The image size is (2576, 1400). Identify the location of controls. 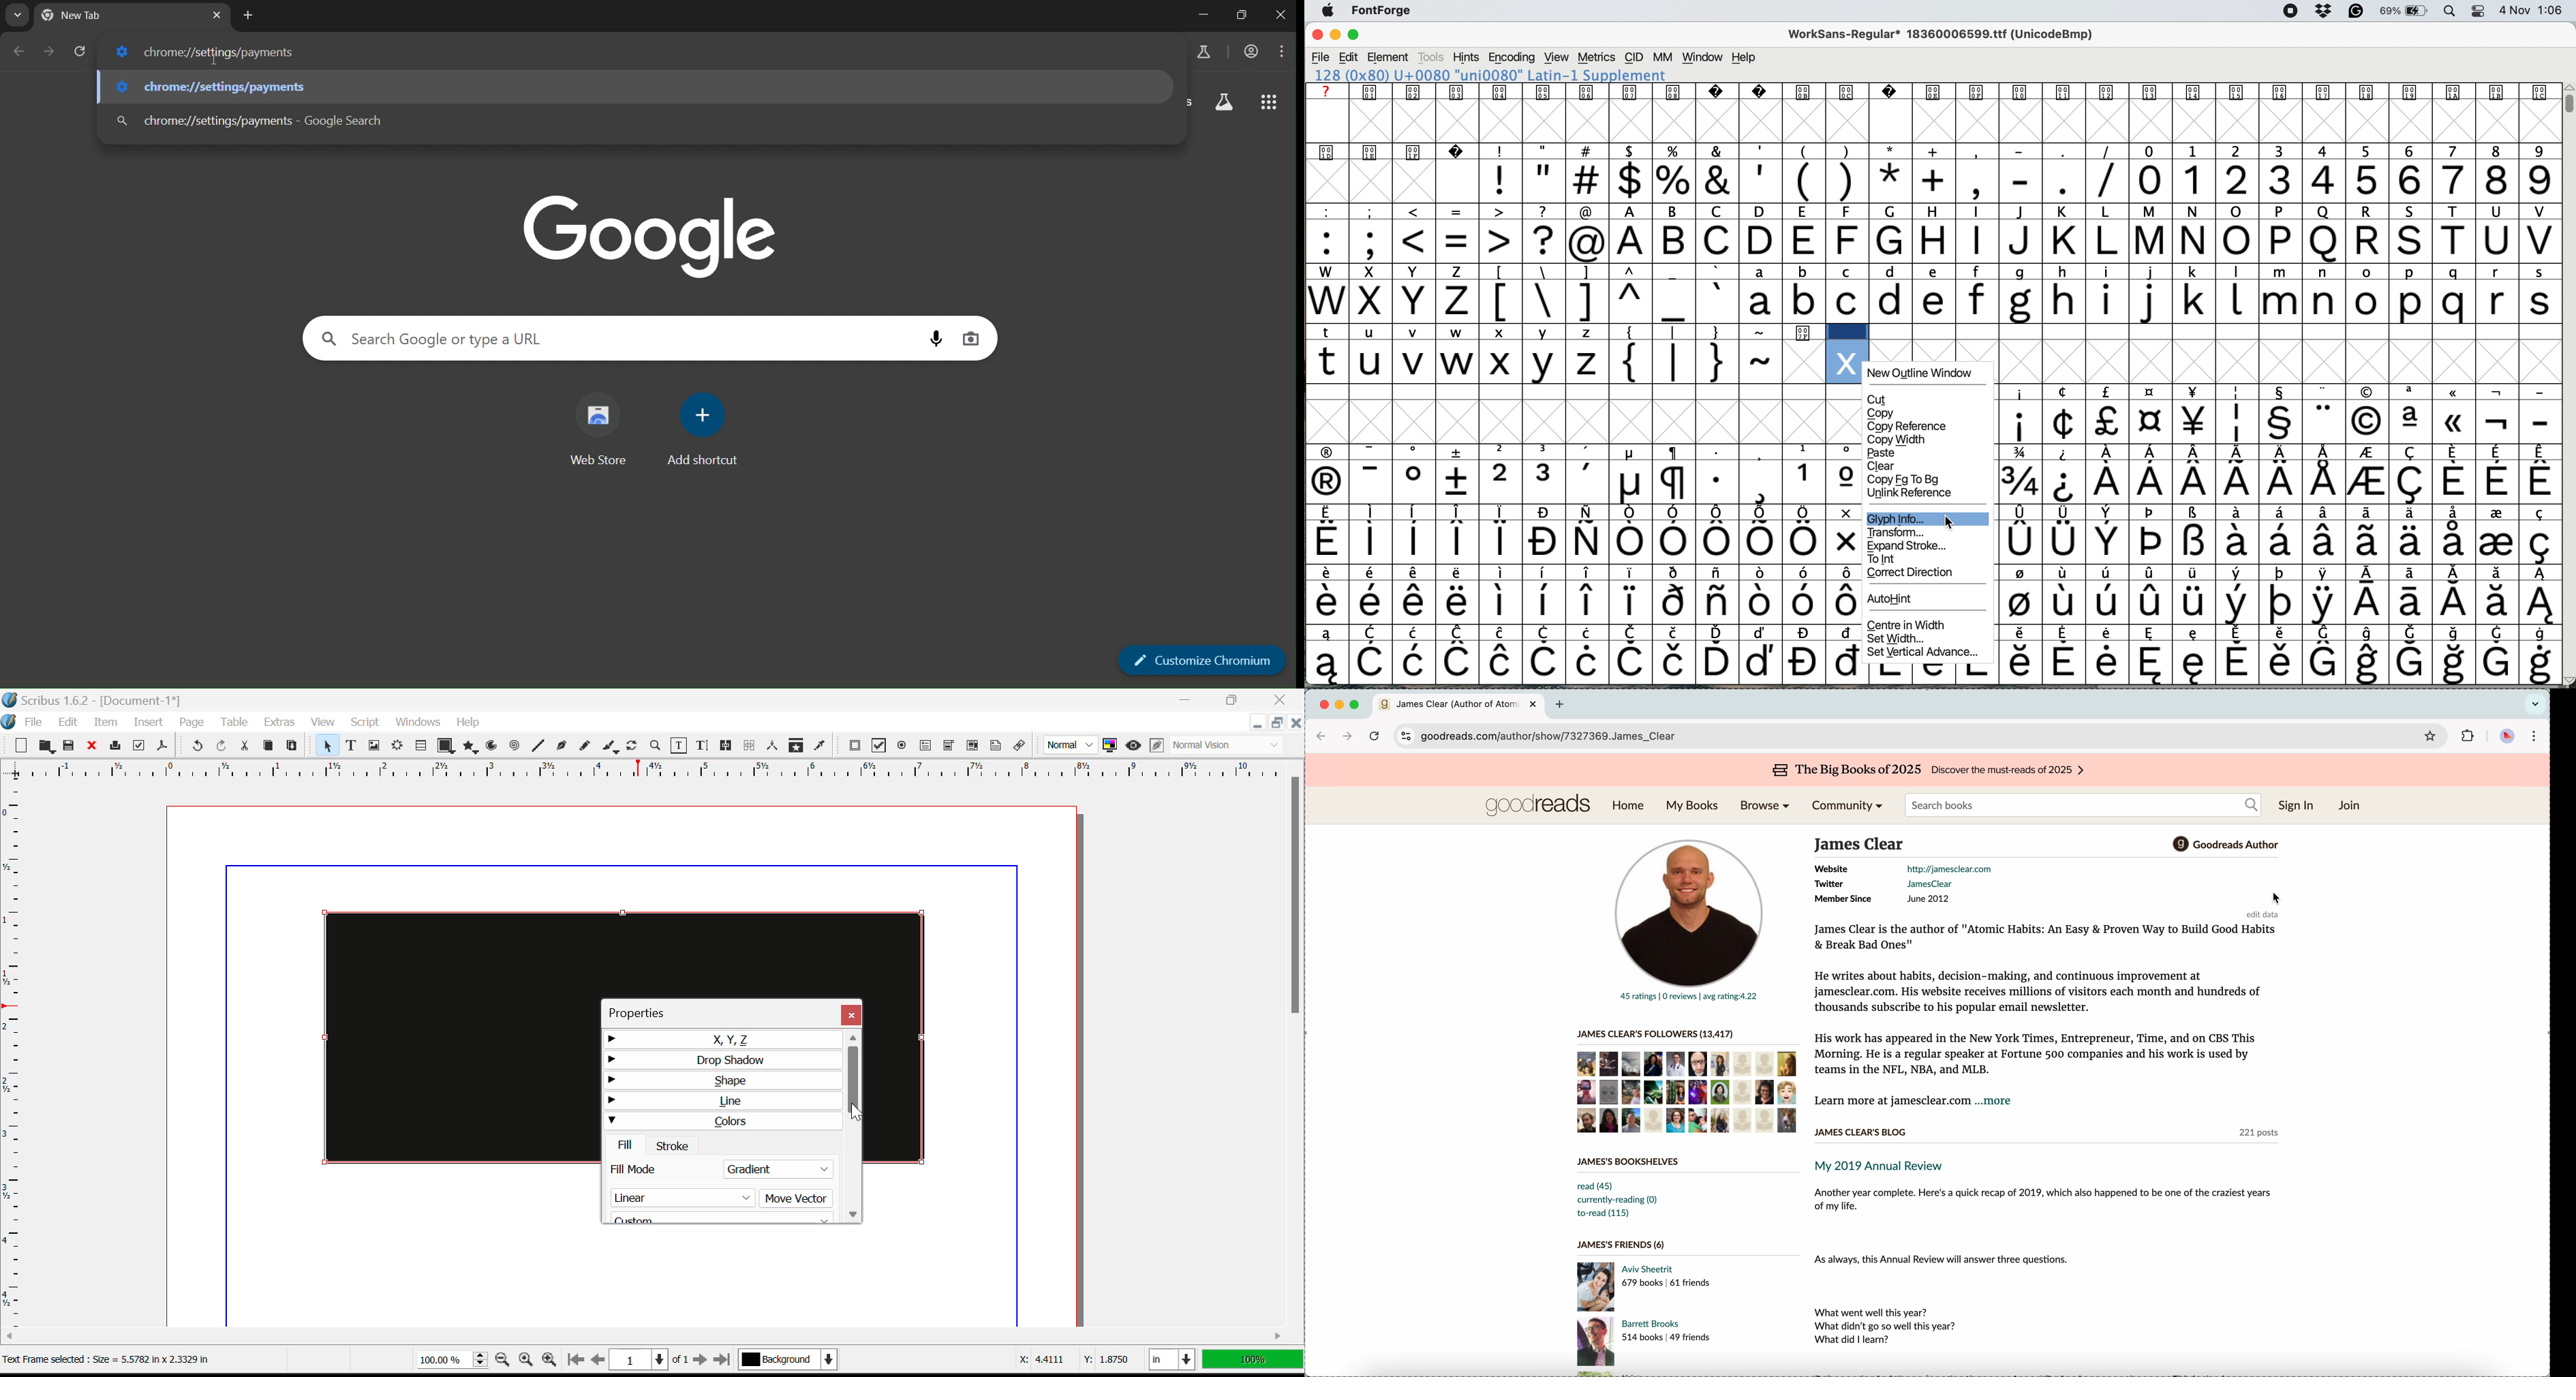
(1404, 736).